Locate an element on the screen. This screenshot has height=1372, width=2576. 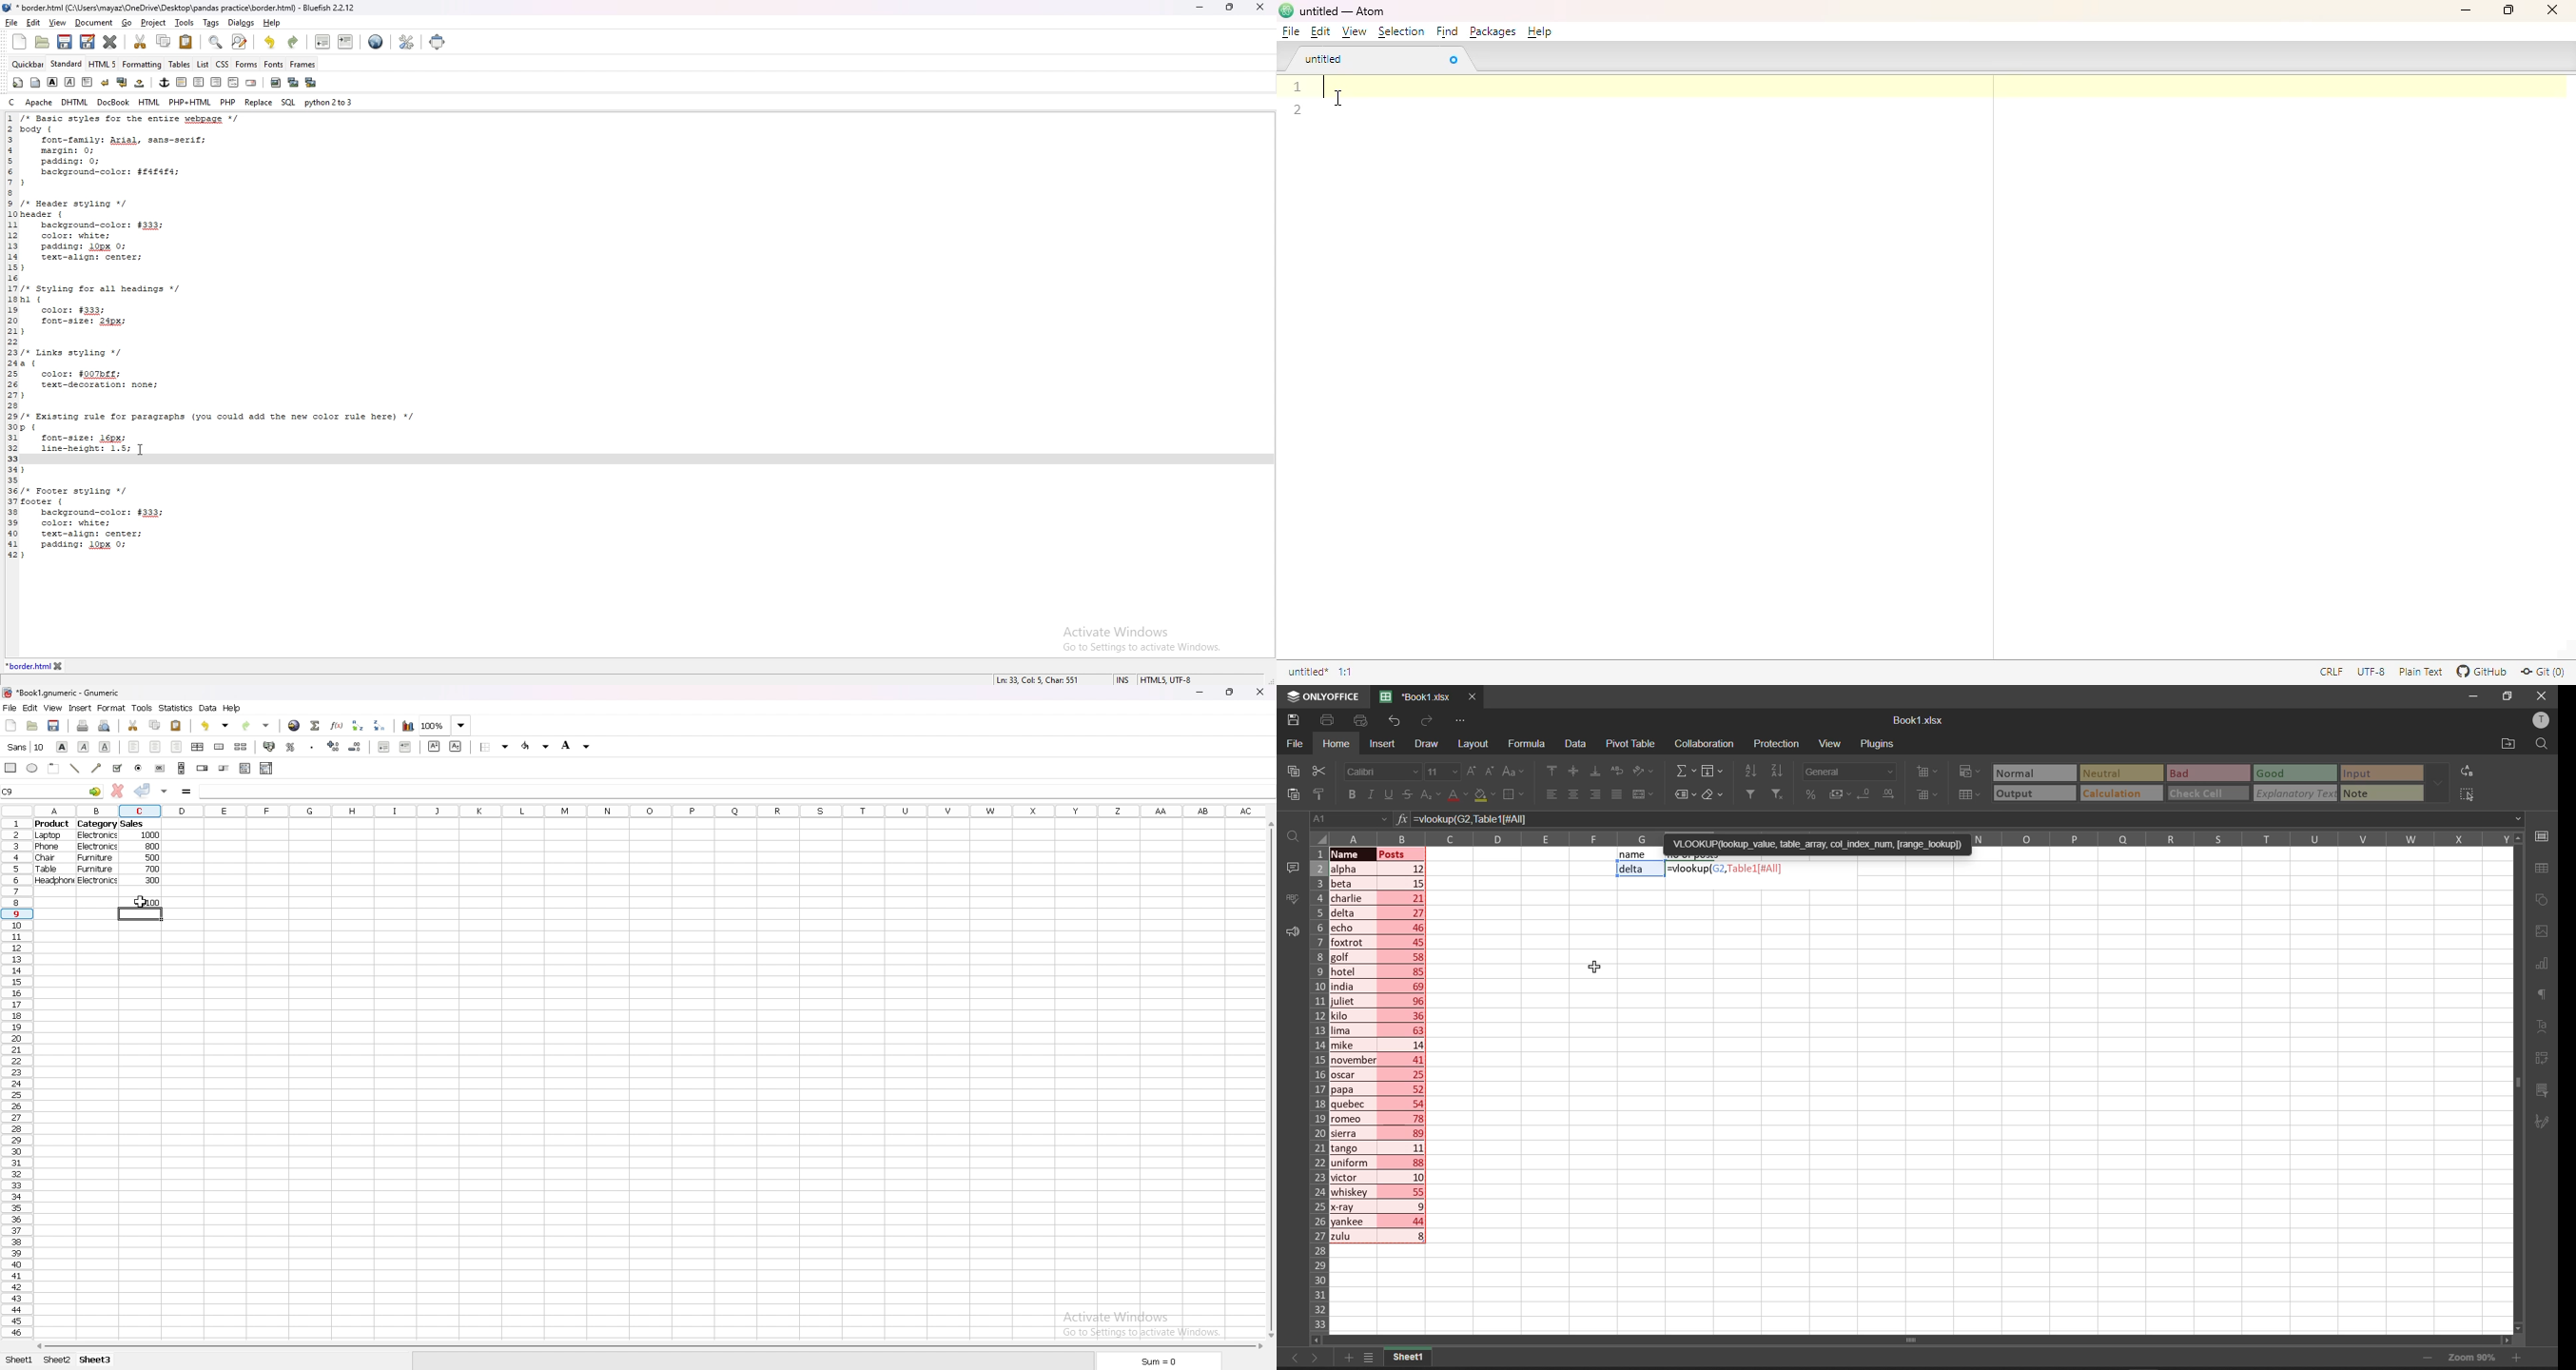
maximize is located at coordinates (2510, 697).